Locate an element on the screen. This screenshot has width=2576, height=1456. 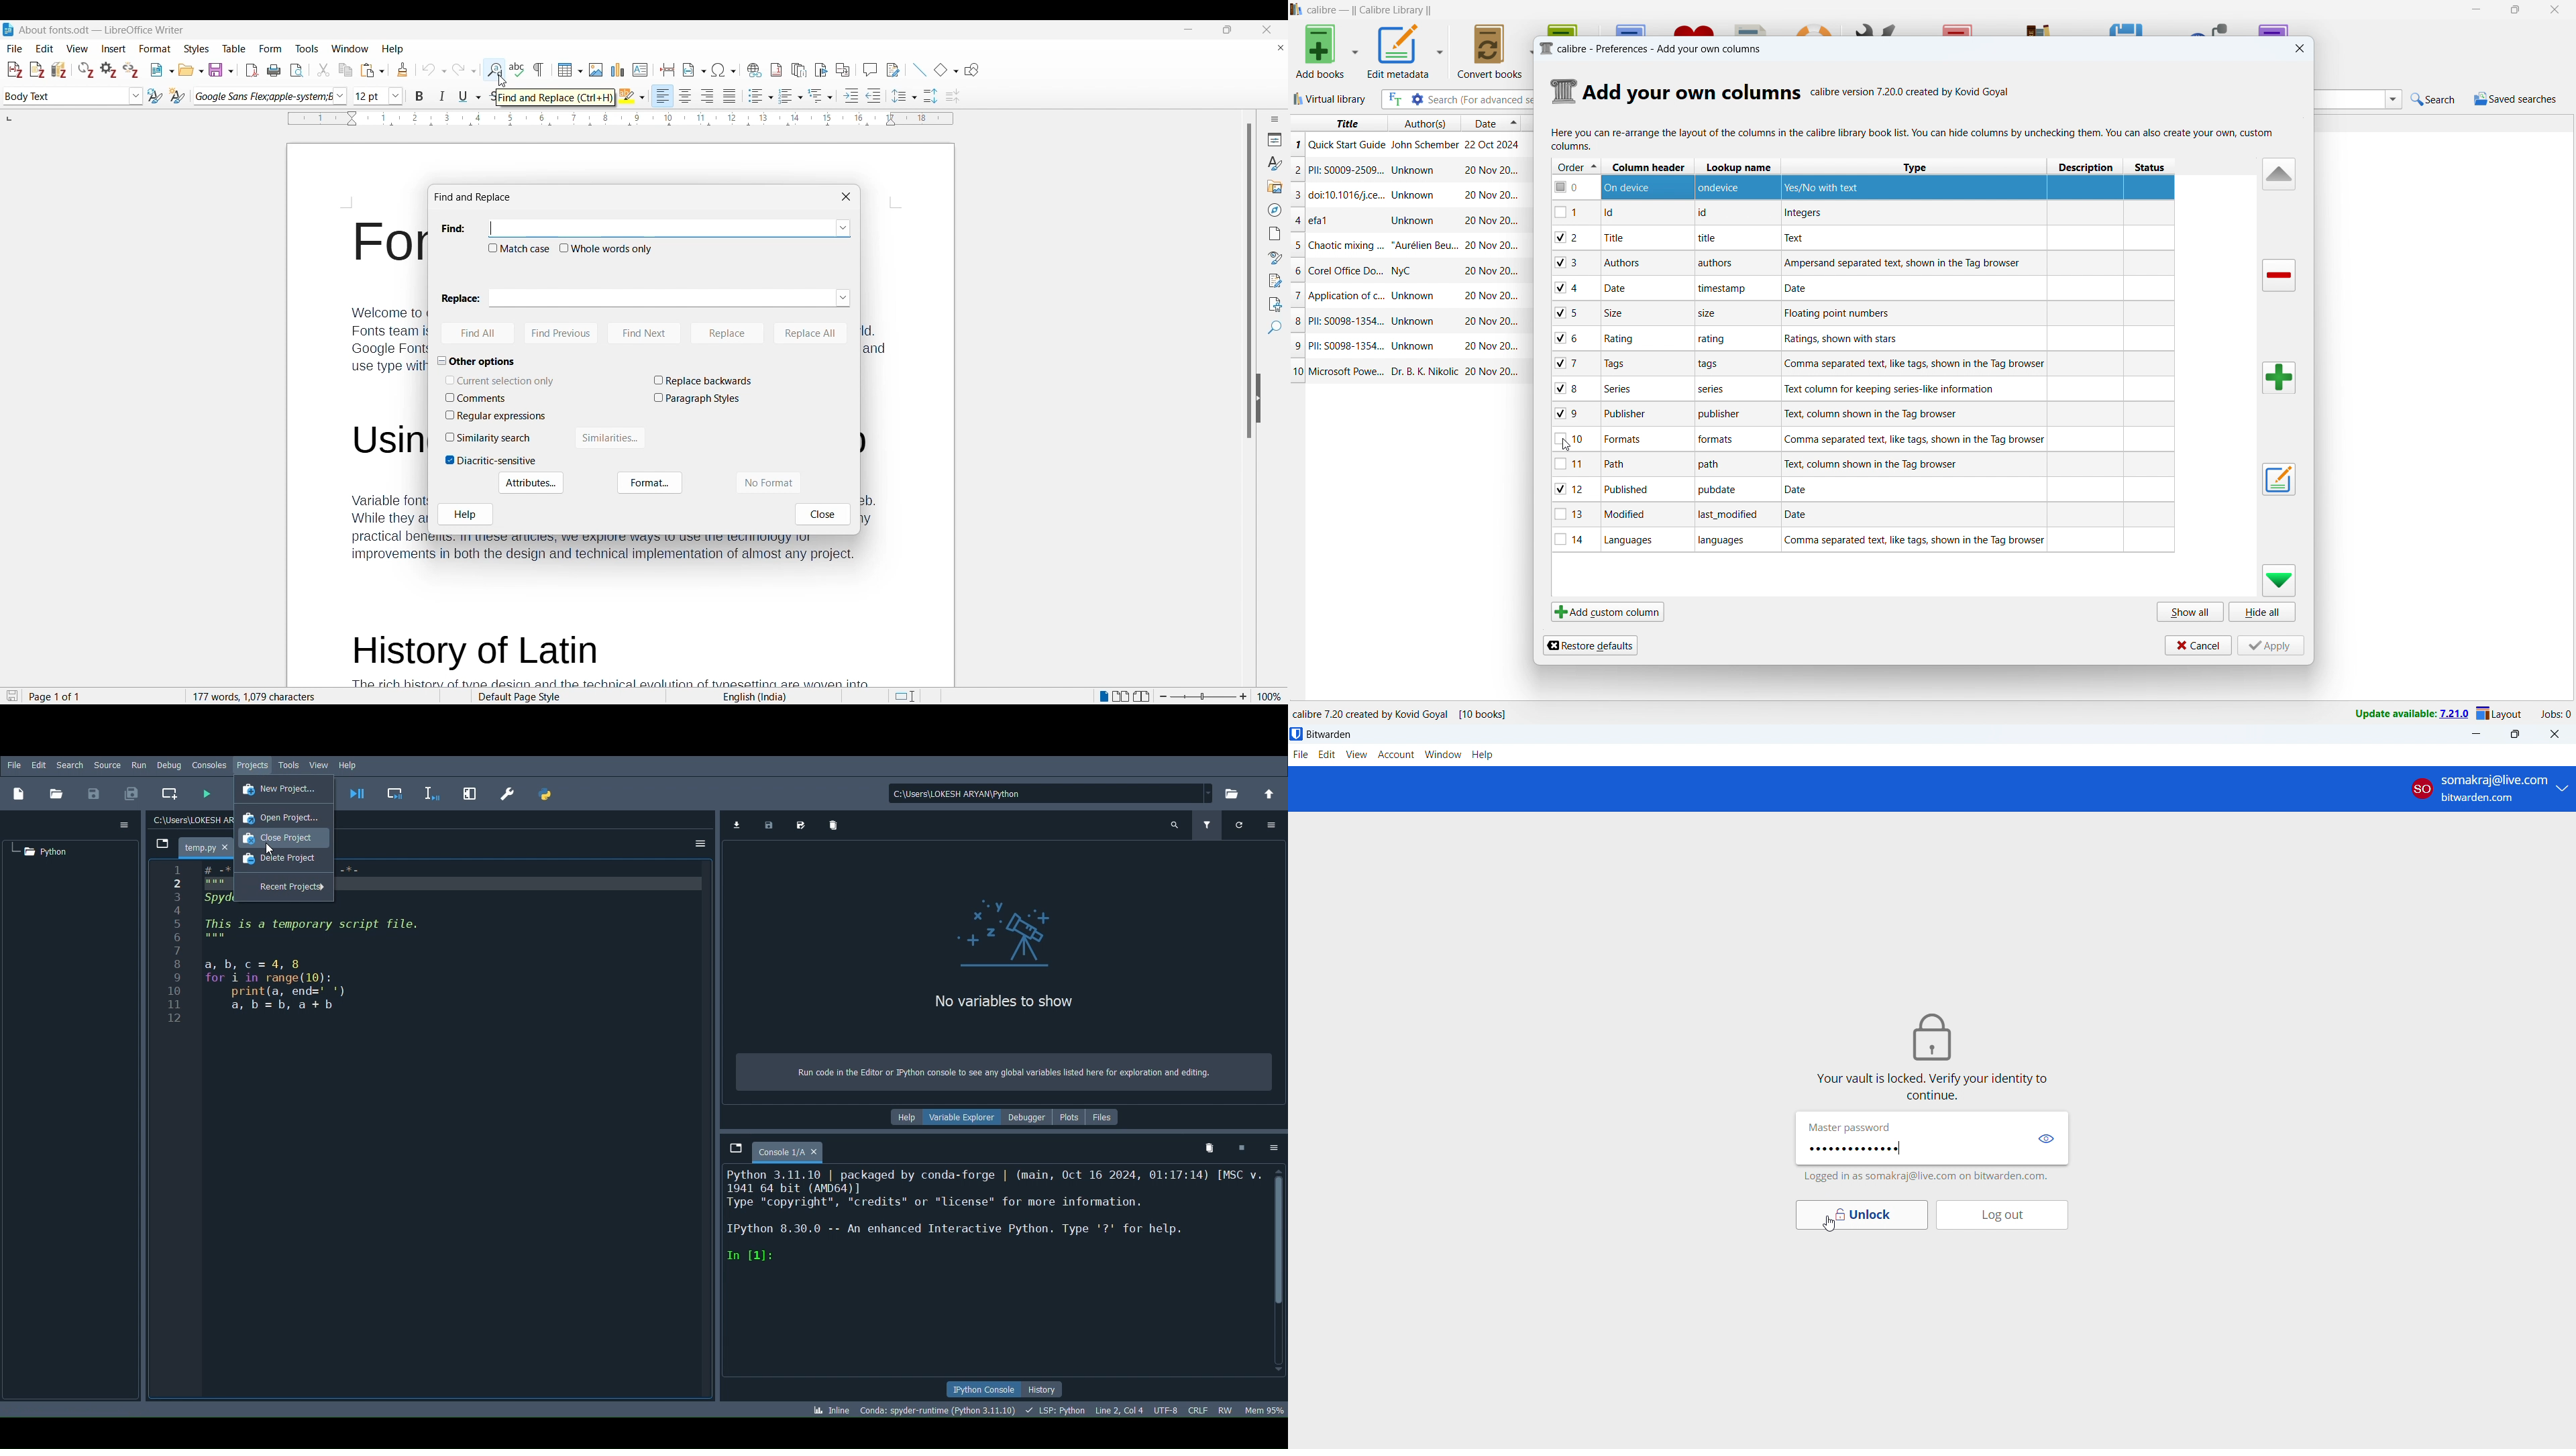
Click to toggle between inline and interactive Matplotlib plotting is located at coordinates (824, 1408).